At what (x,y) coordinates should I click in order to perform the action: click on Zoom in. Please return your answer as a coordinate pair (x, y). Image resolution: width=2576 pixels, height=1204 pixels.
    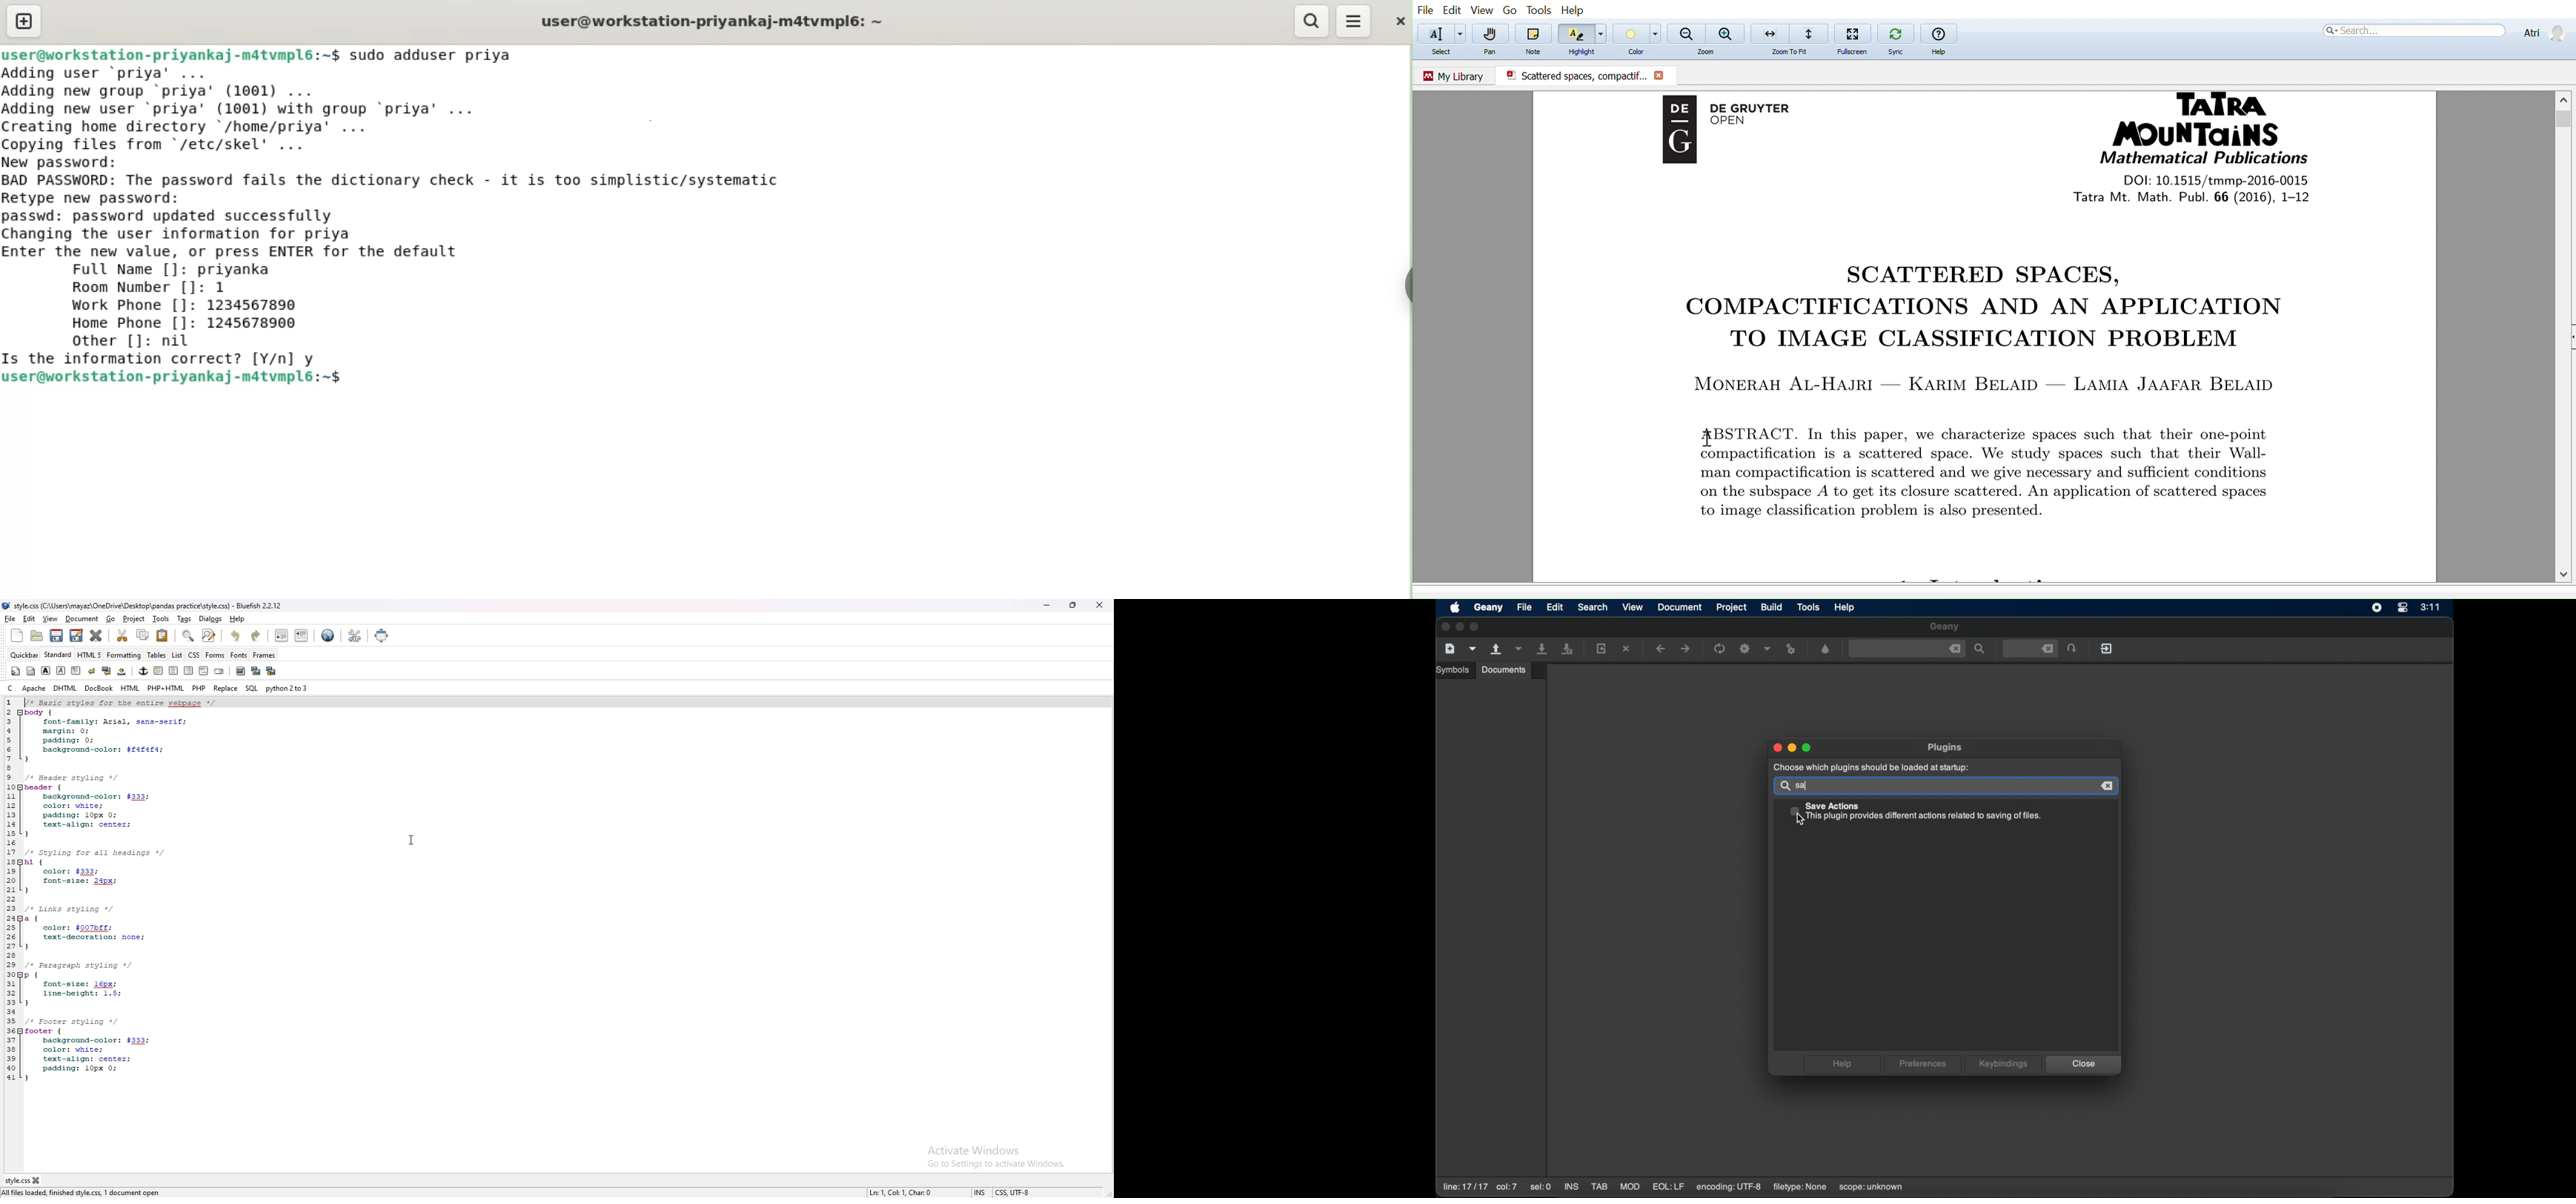
    Looking at the image, I should click on (1726, 33).